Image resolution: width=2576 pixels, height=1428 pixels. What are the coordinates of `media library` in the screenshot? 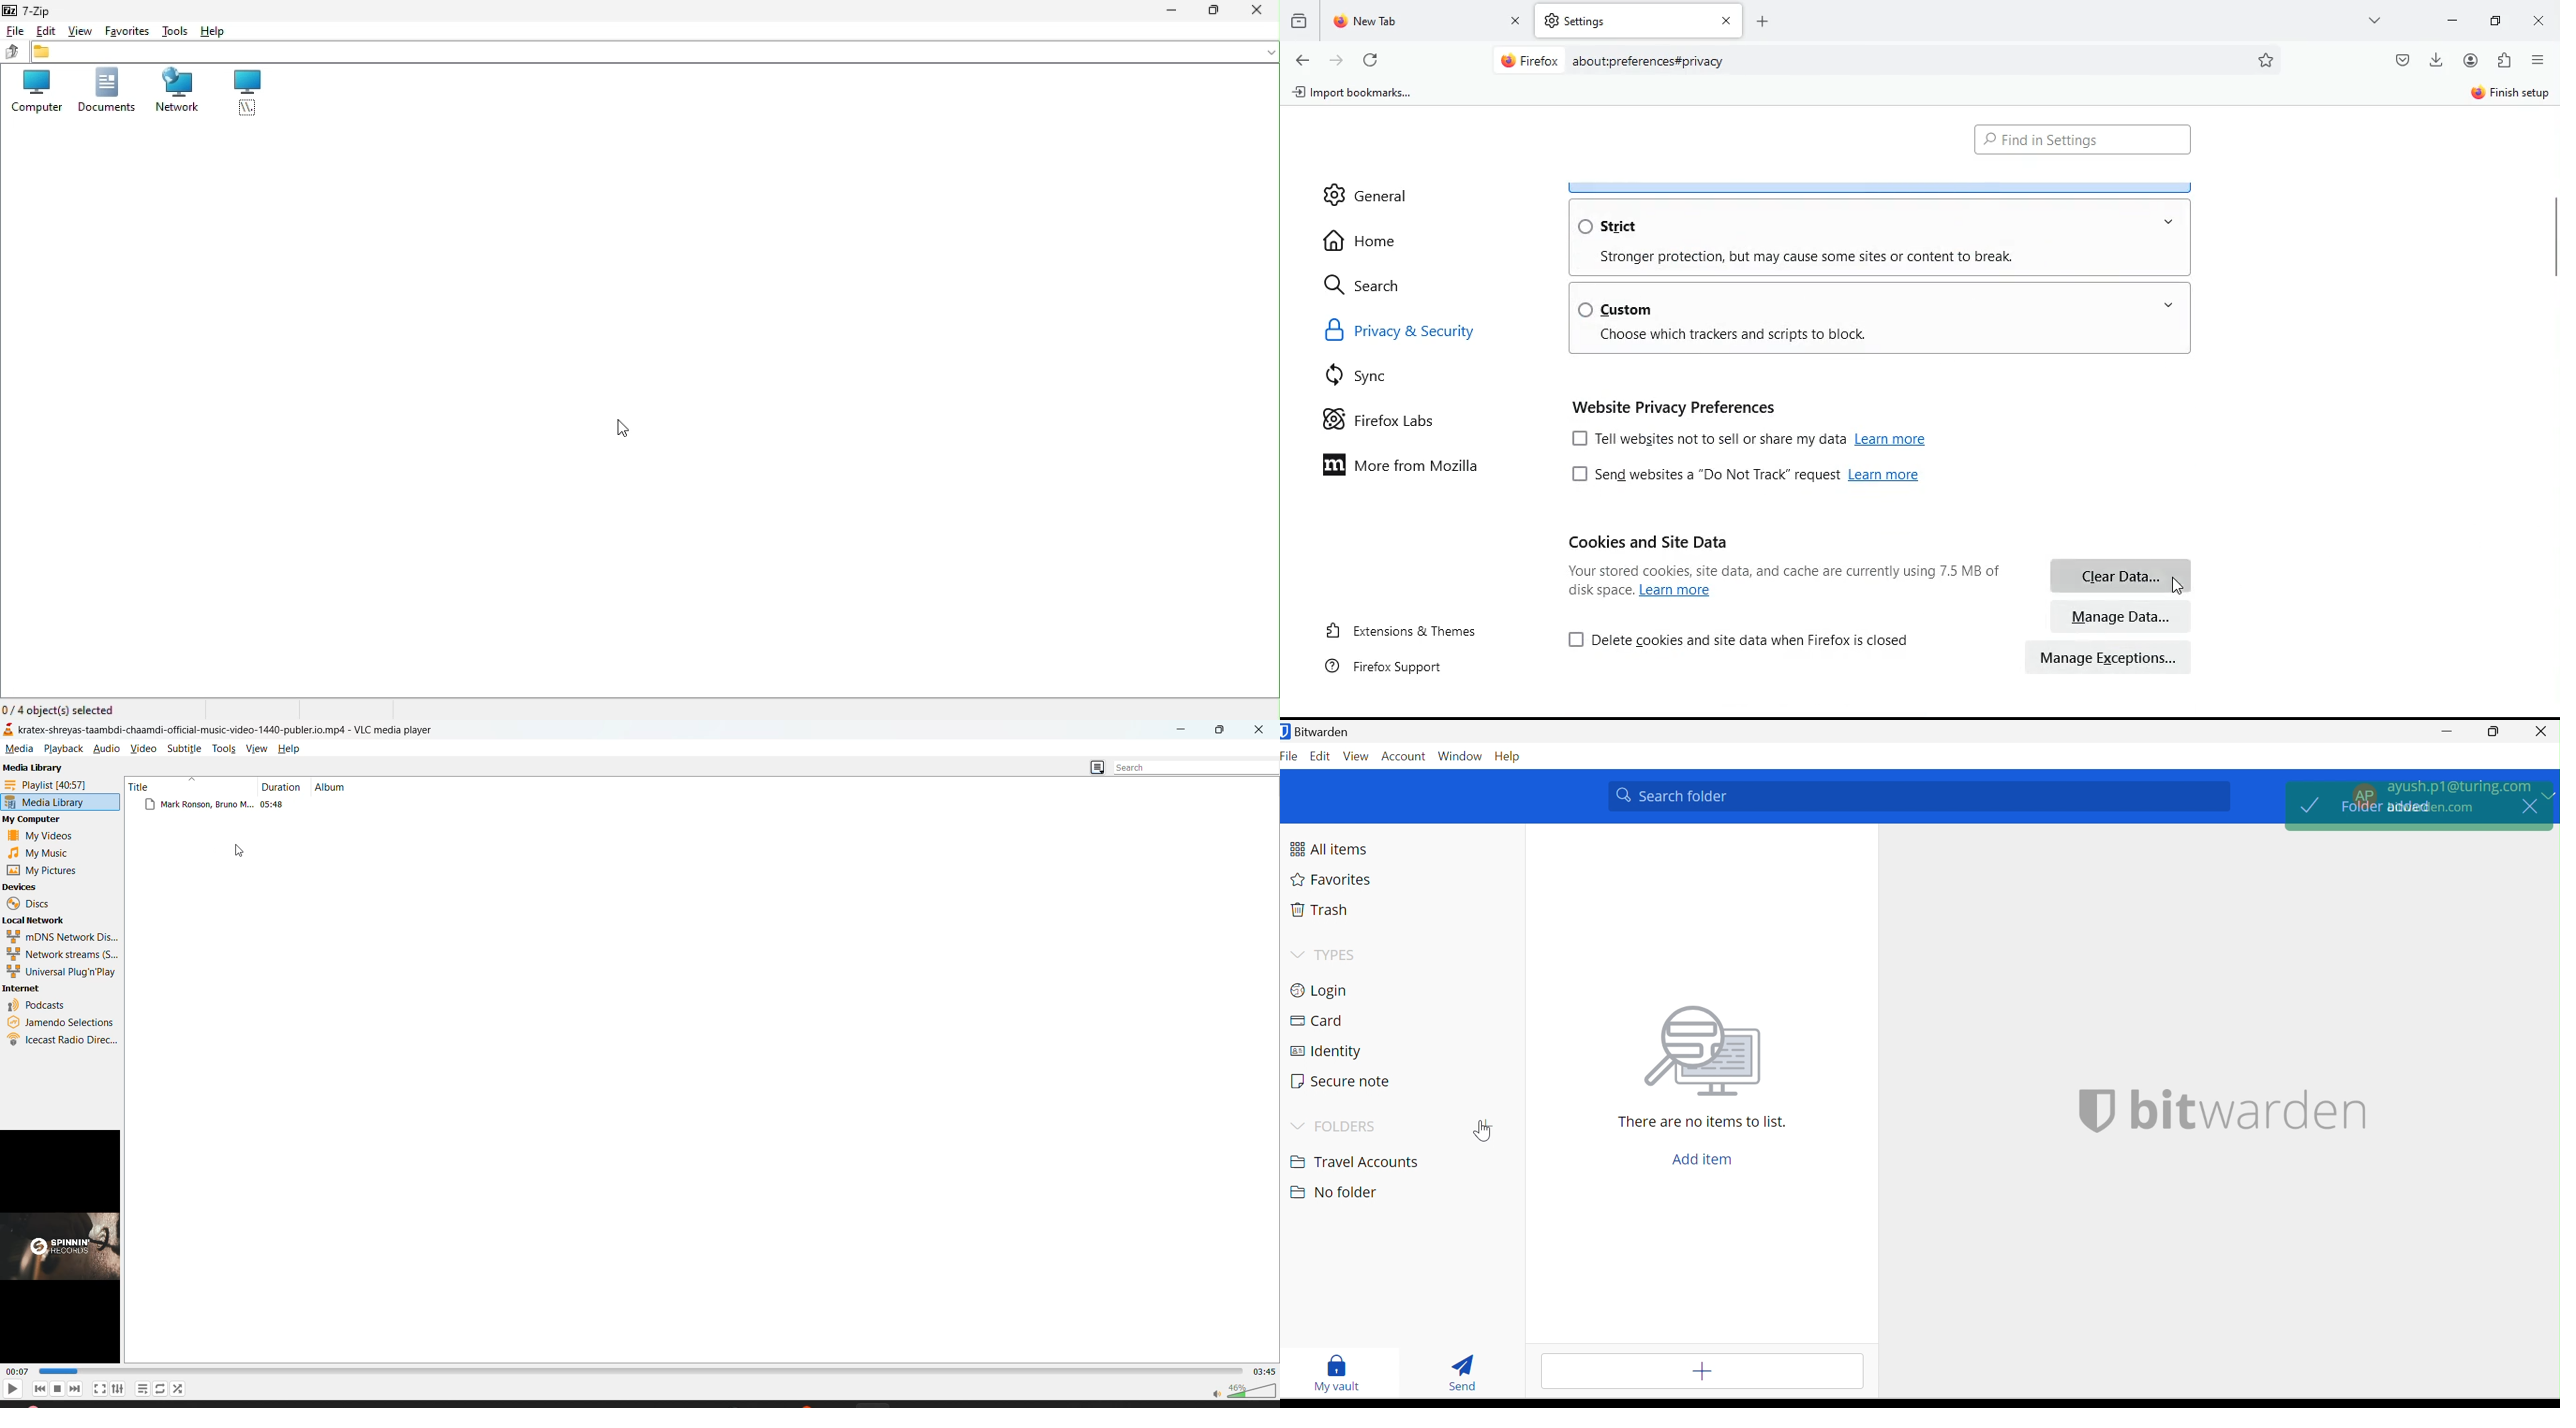 It's located at (37, 768).